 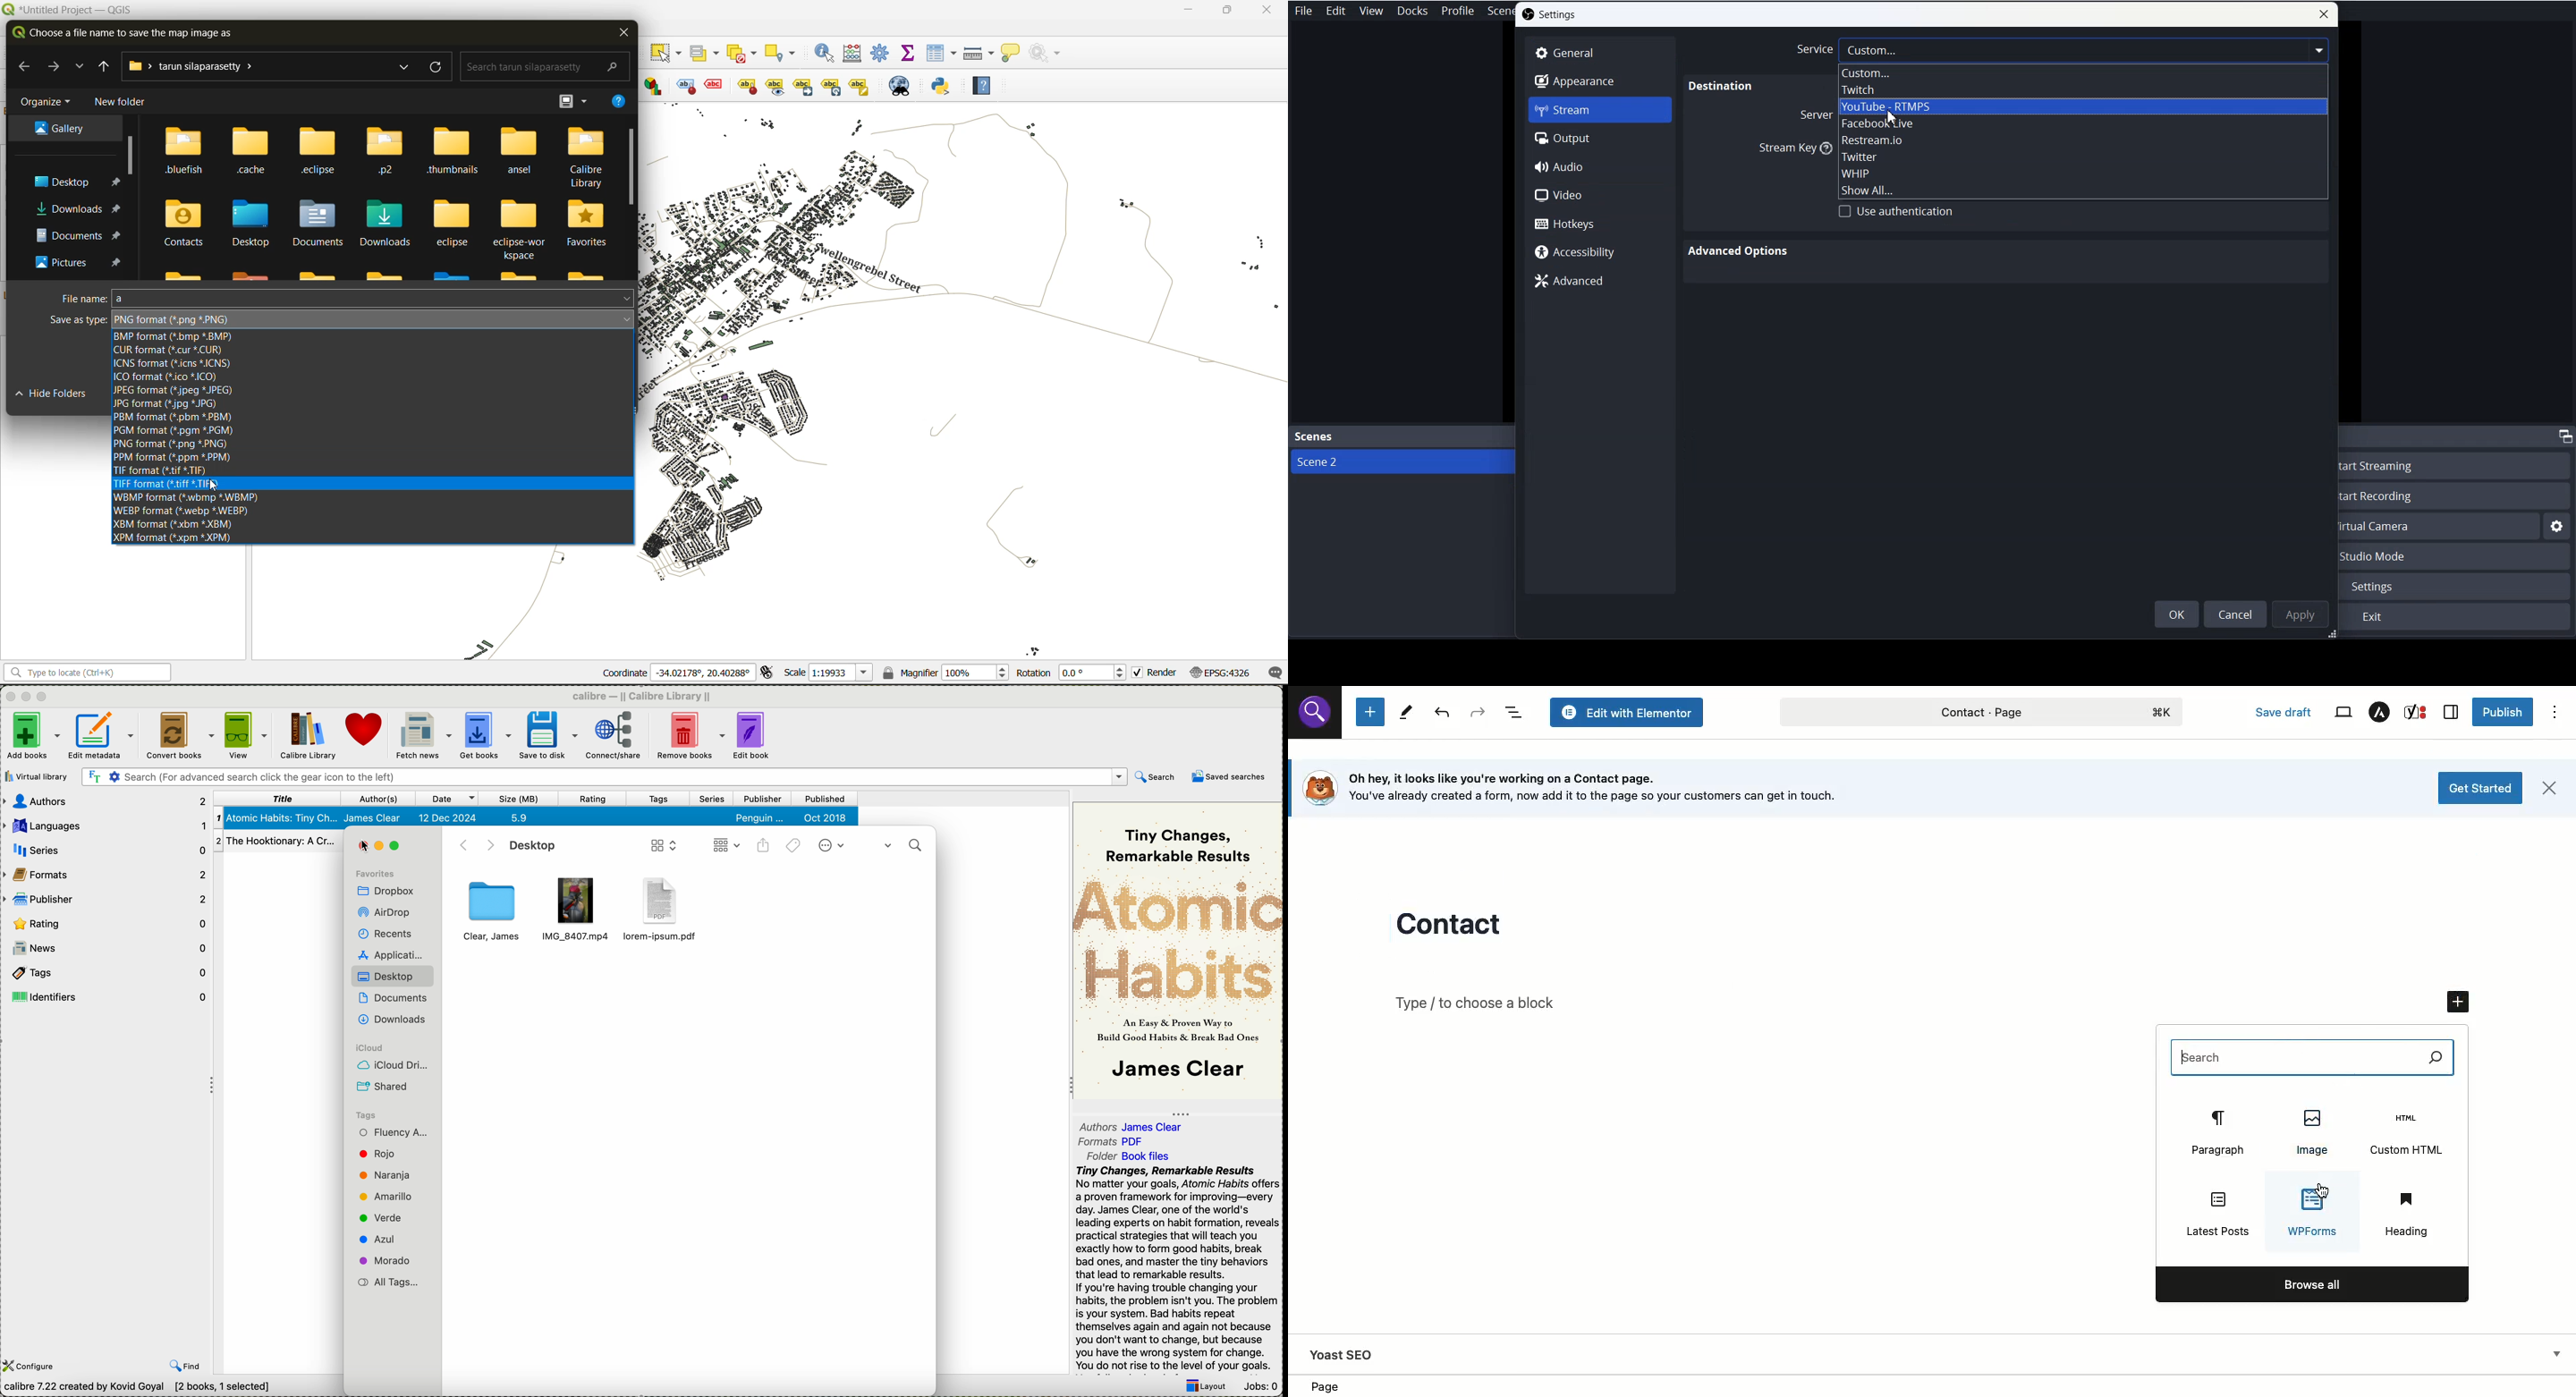 What do you see at coordinates (2557, 527) in the screenshot?
I see `settings` at bounding box center [2557, 527].